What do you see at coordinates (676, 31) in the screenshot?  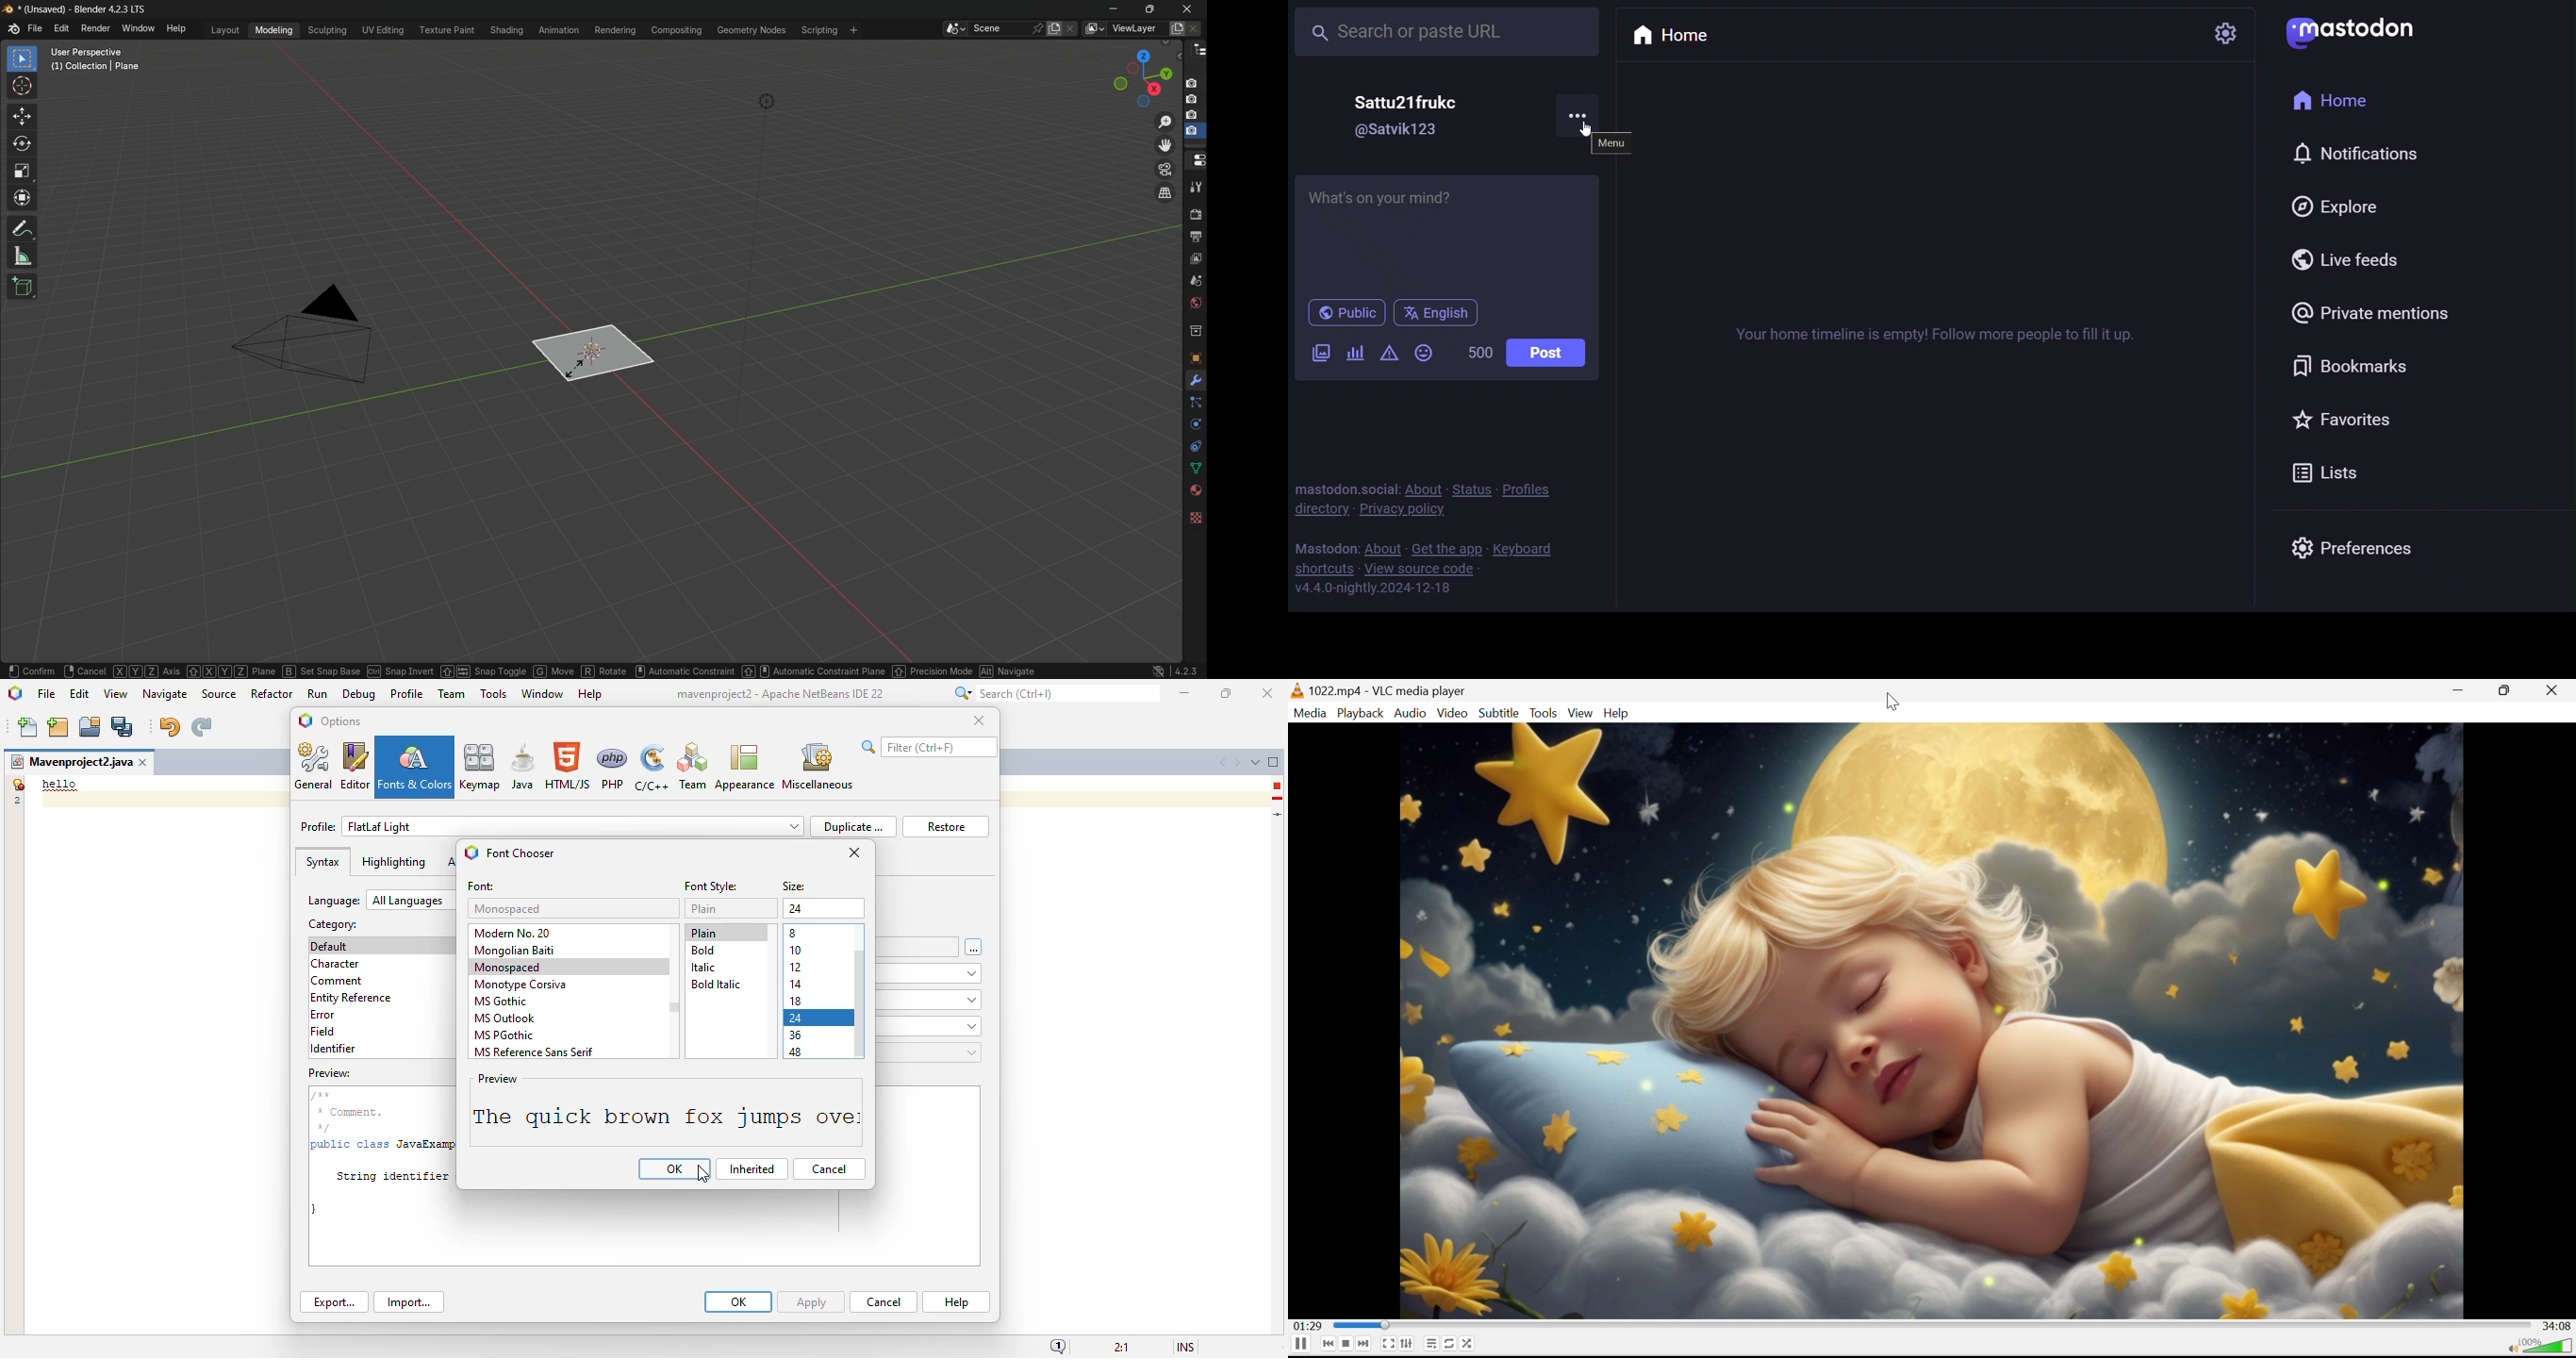 I see `compositing` at bounding box center [676, 31].